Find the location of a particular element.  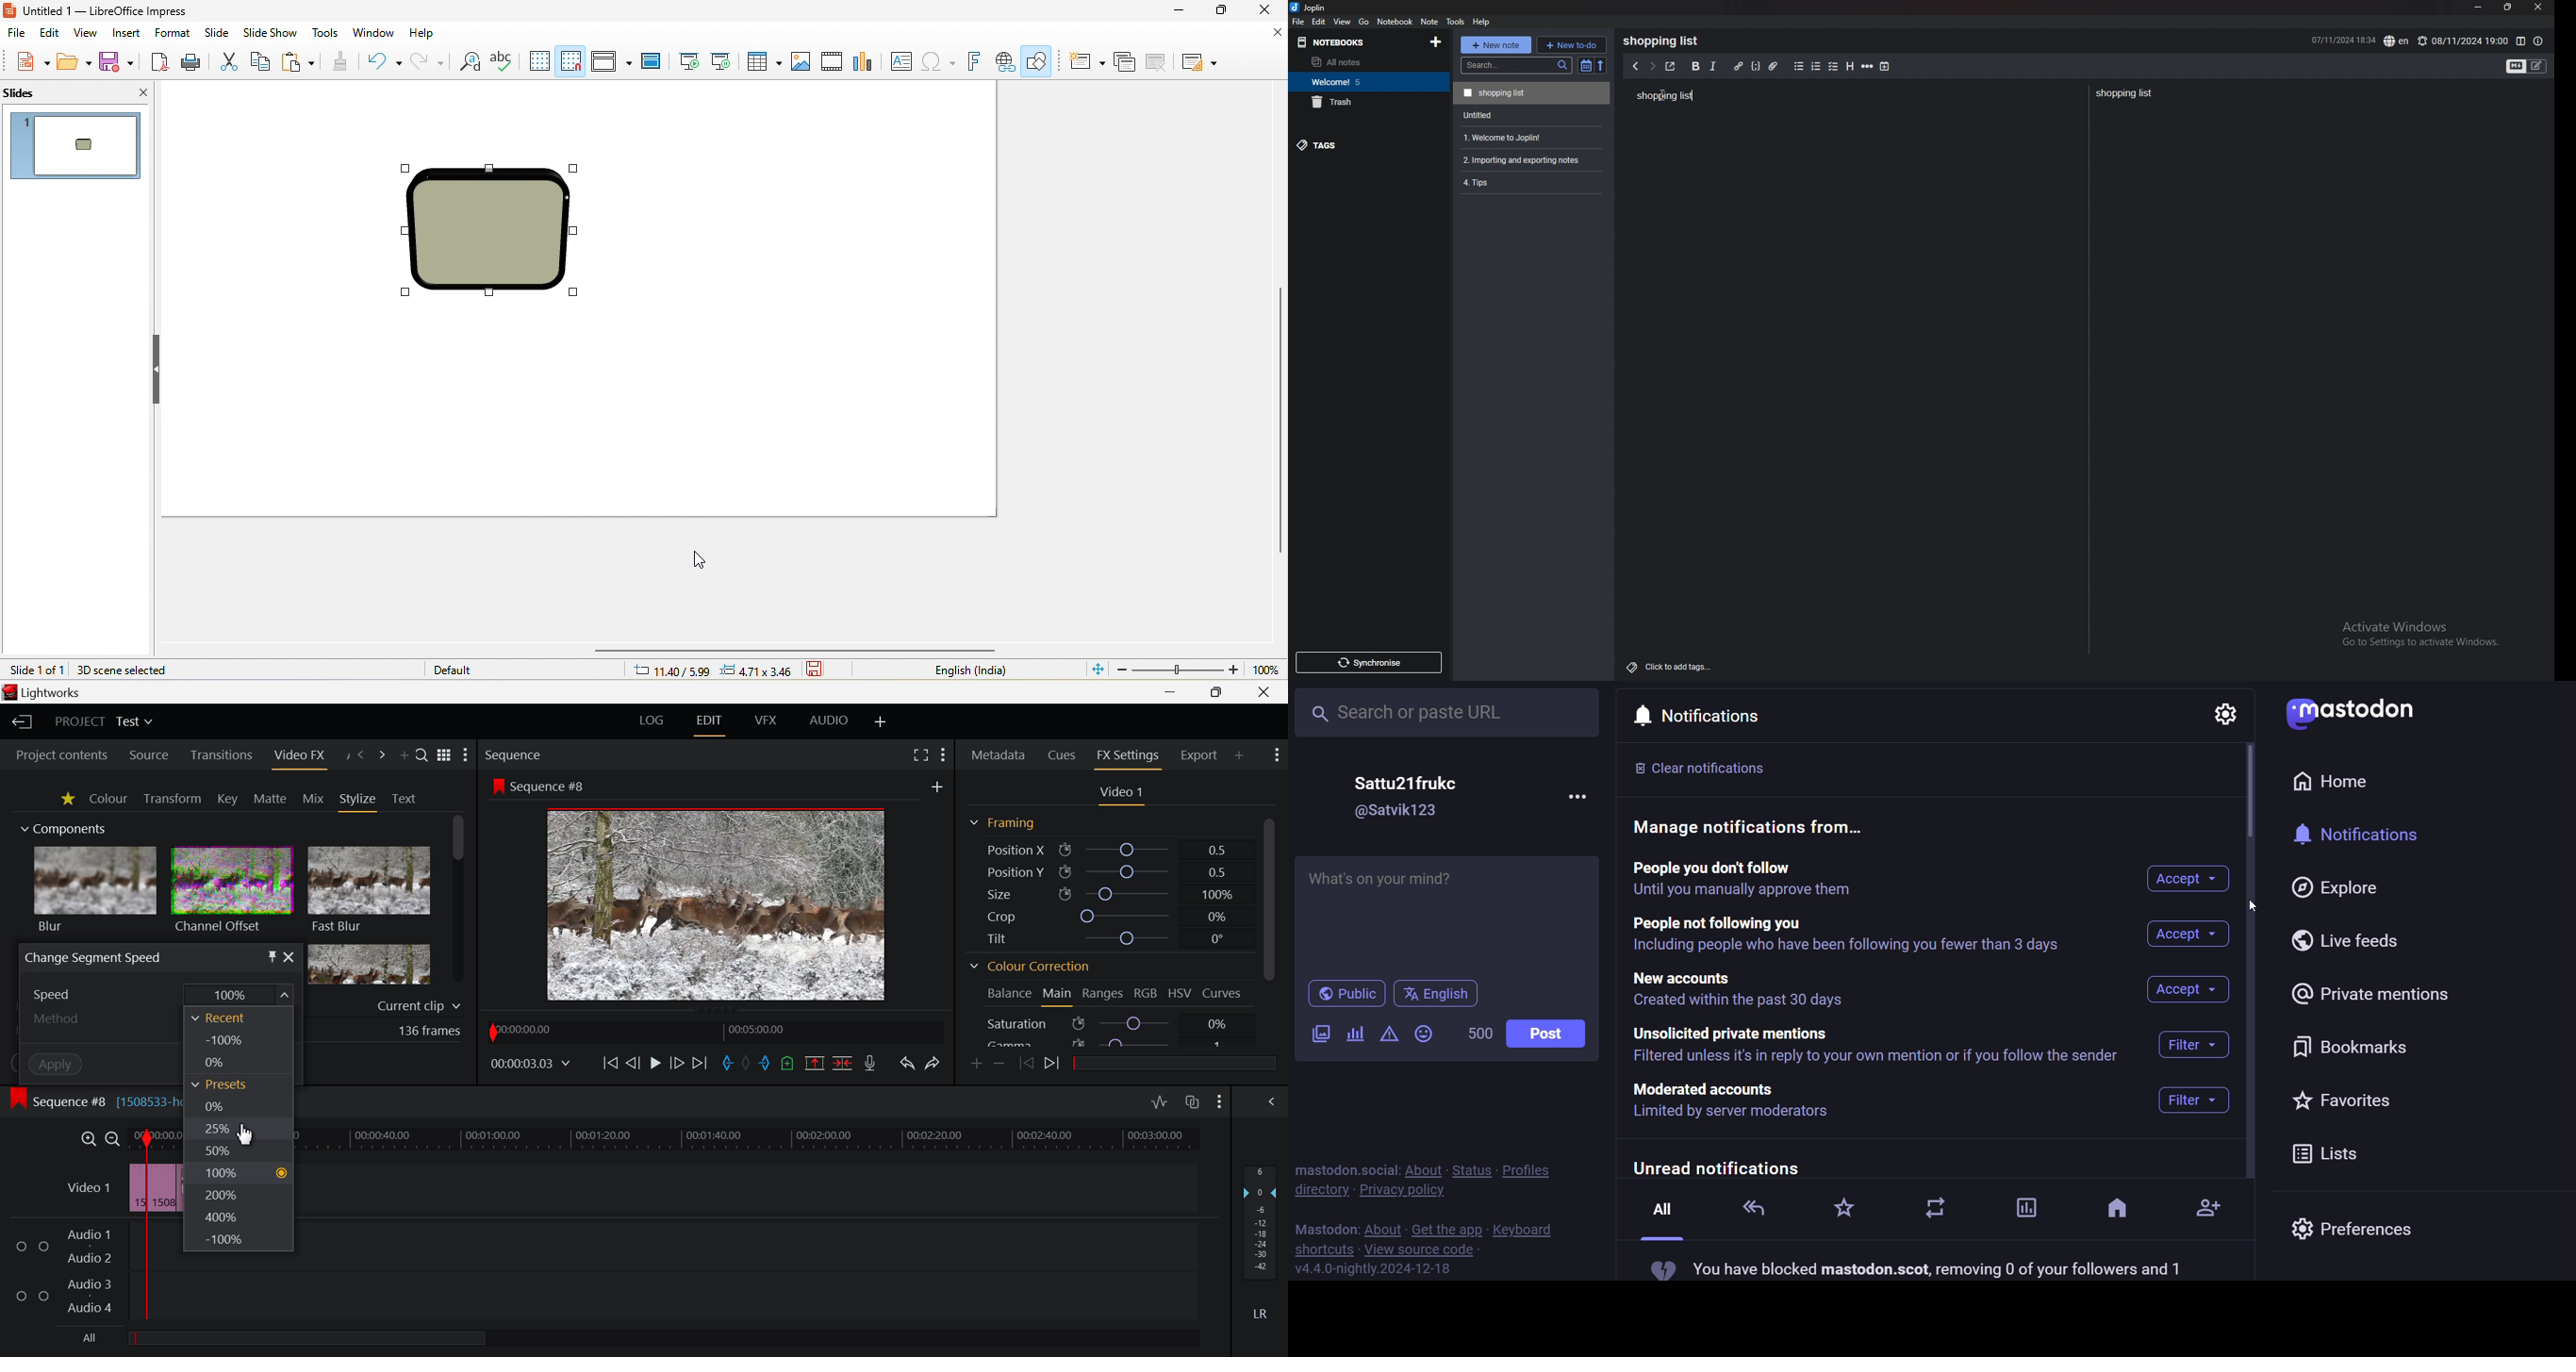

200% is located at coordinates (239, 1195).